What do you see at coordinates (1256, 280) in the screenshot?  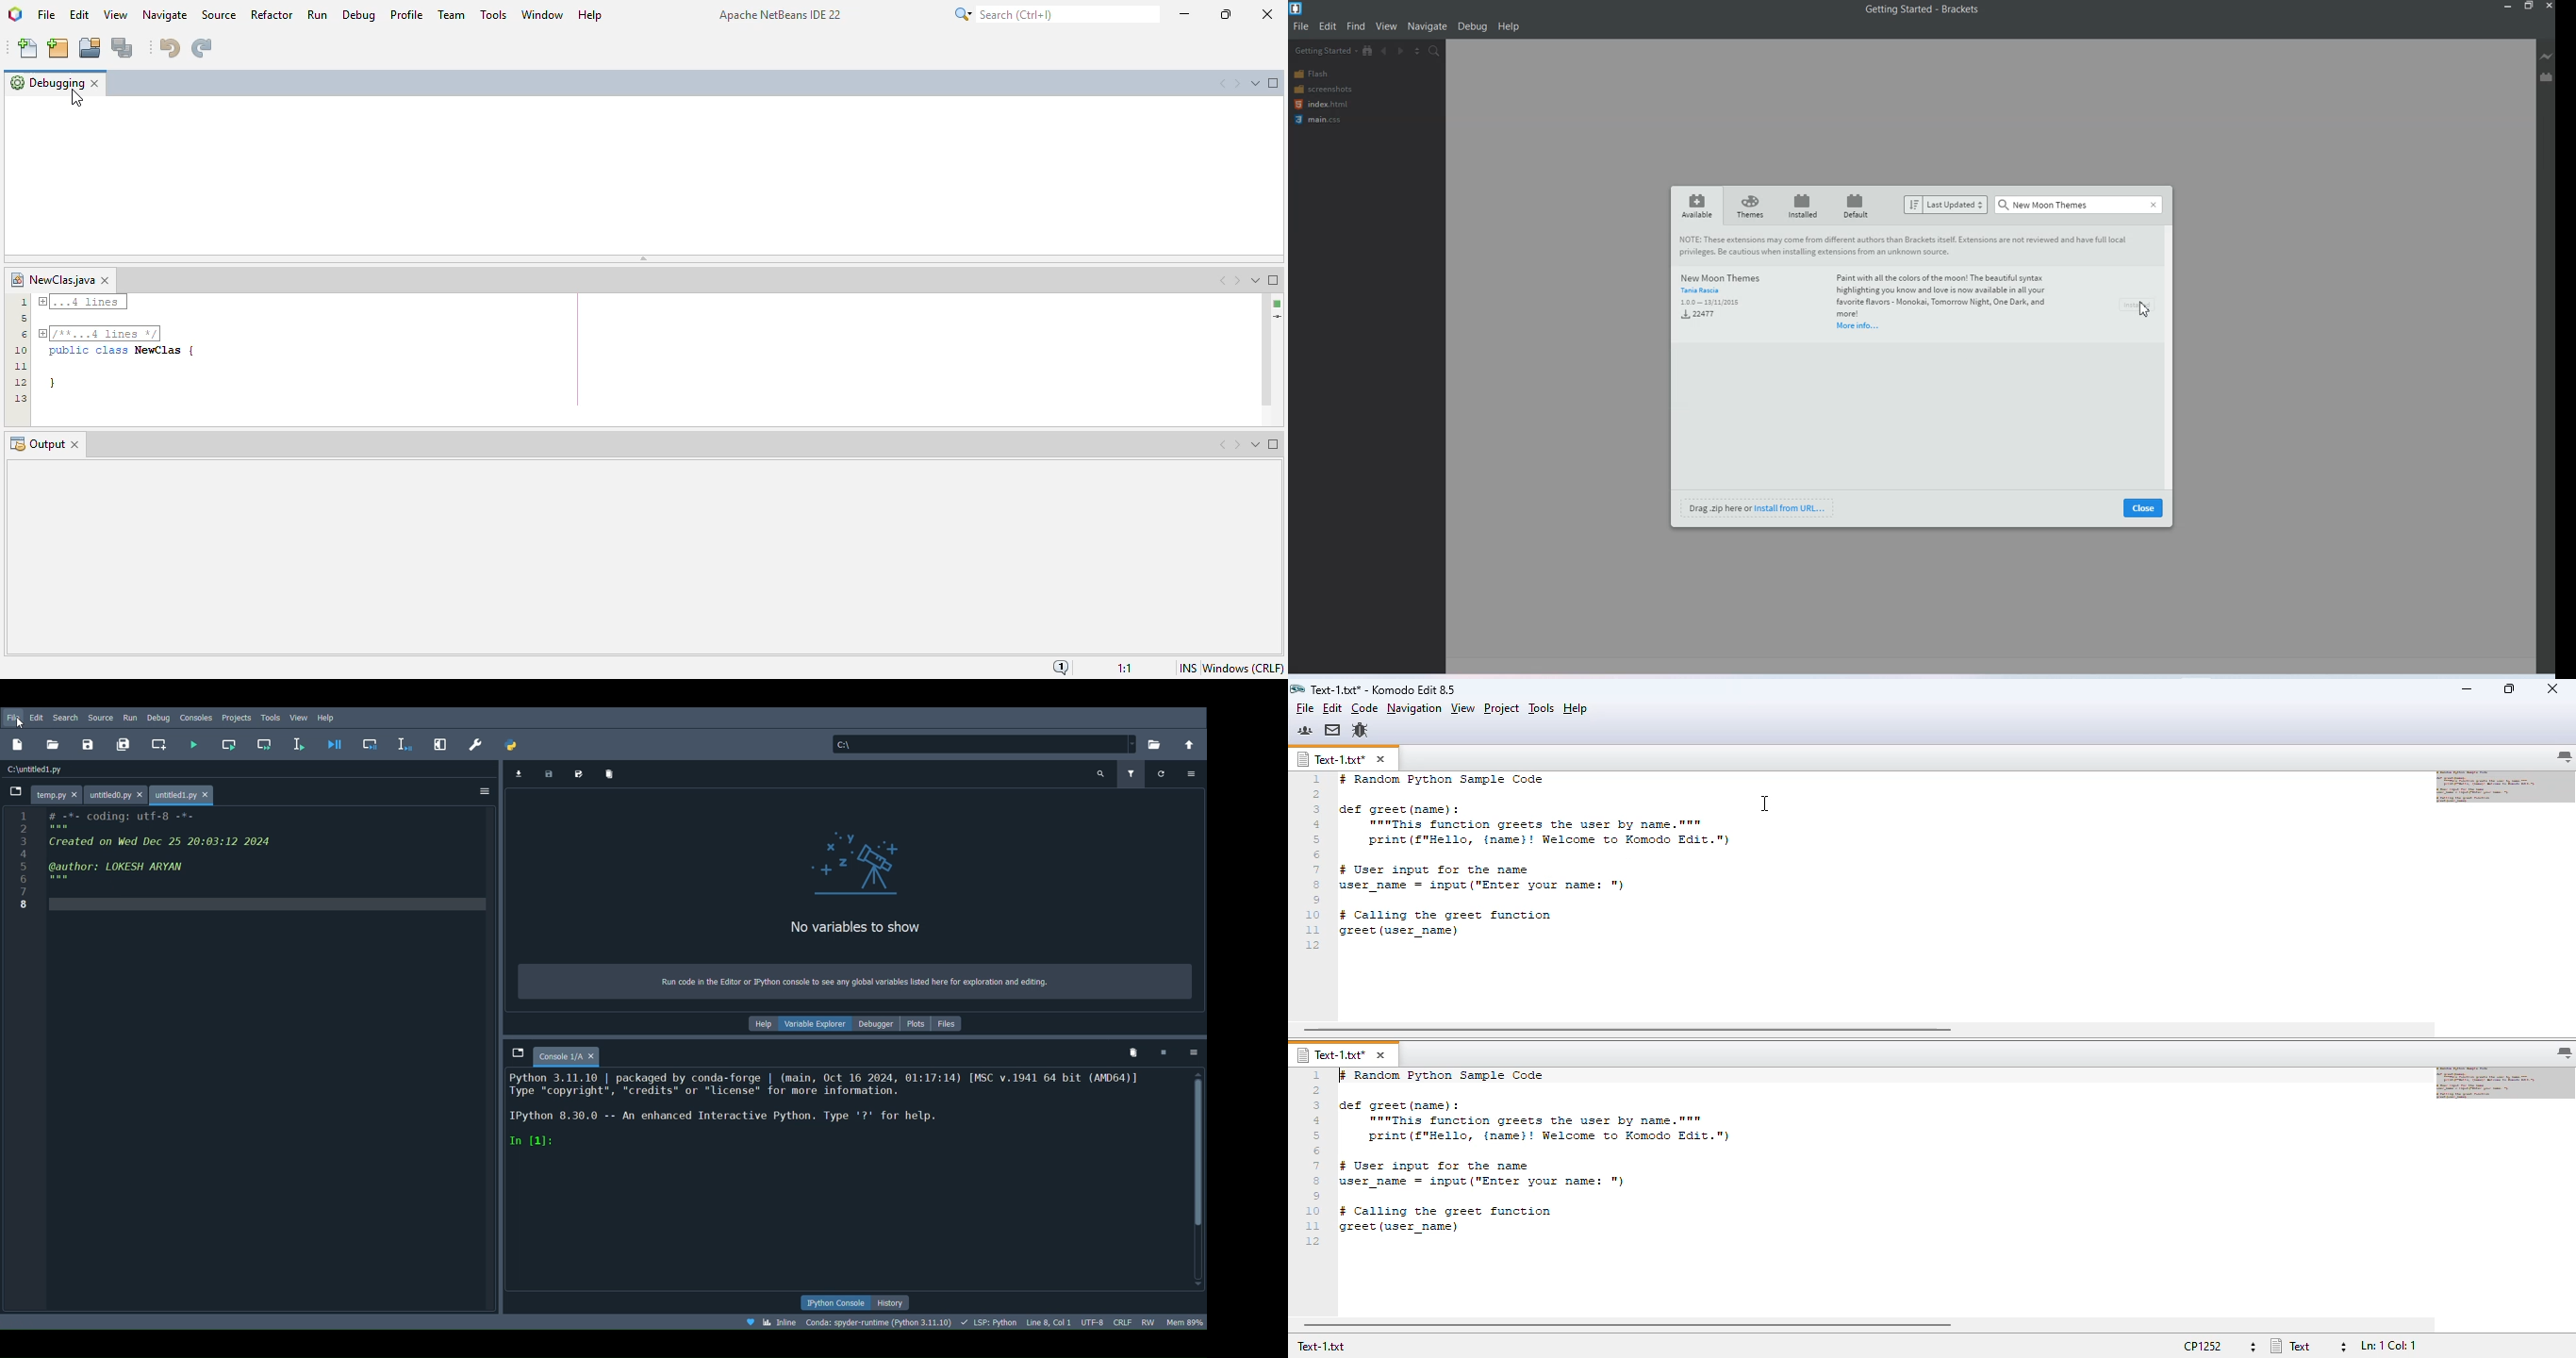 I see `show opened documents list` at bounding box center [1256, 280].